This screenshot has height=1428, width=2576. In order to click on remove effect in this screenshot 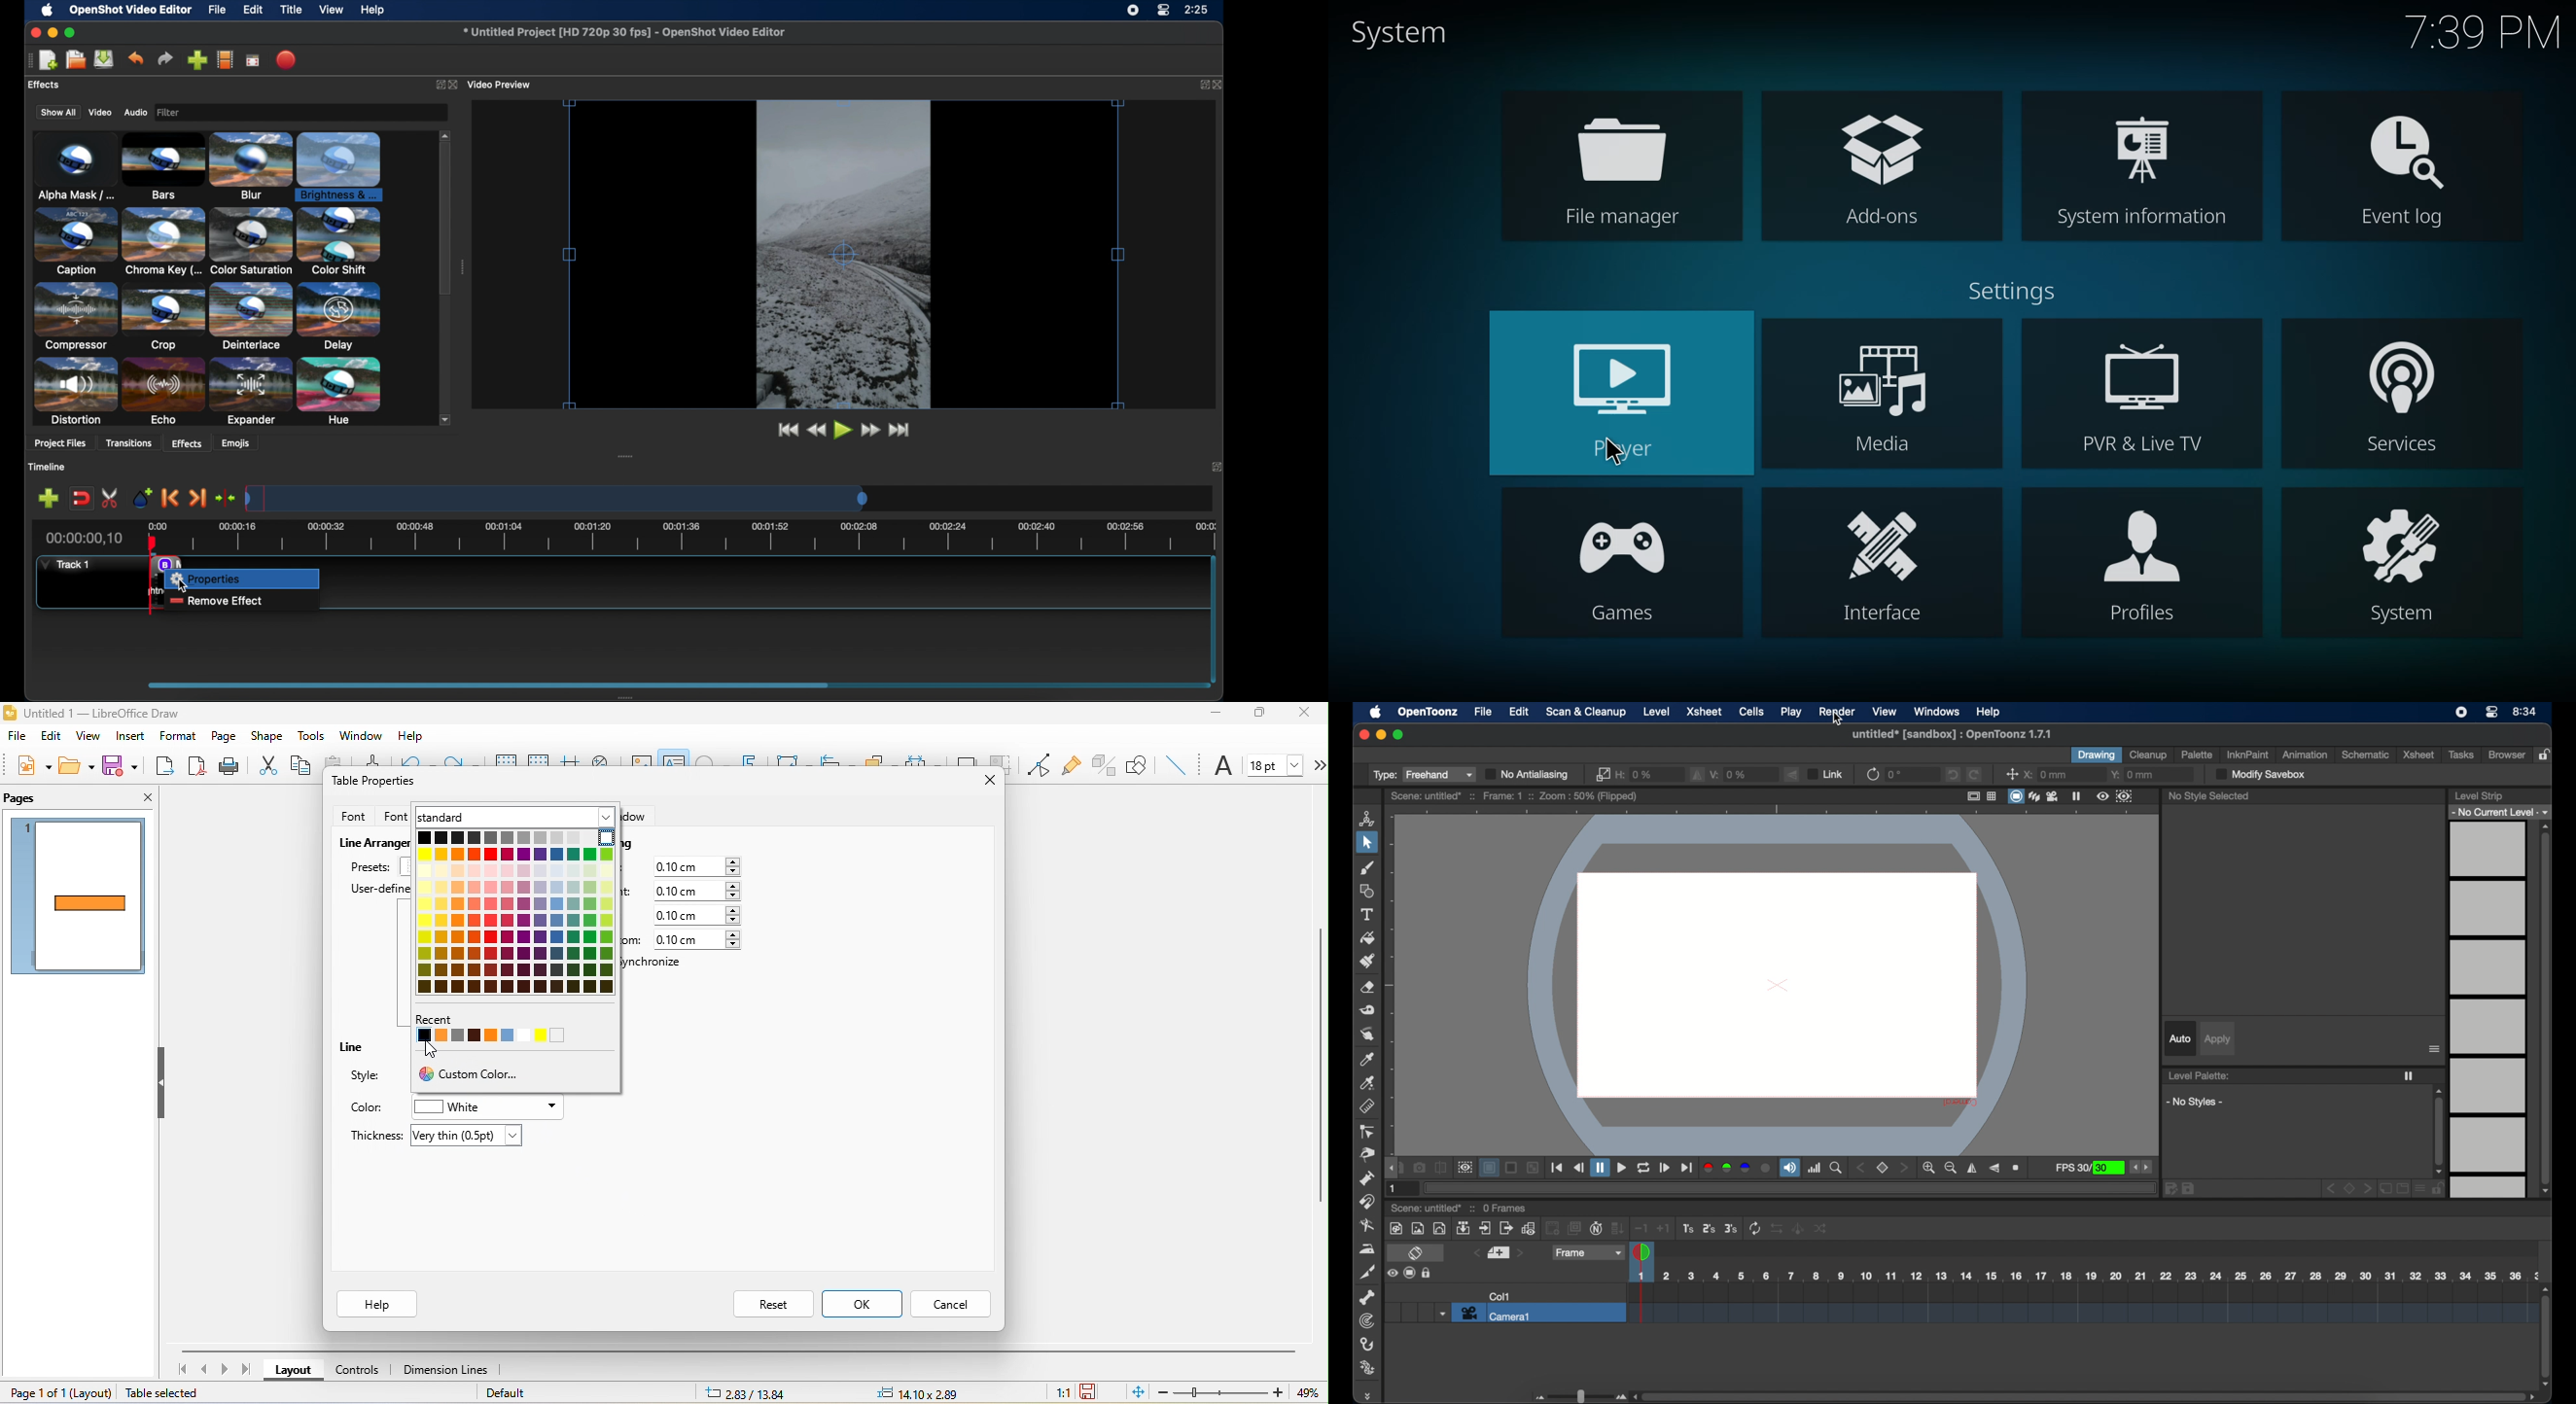, I will do `click(214, 601)`.